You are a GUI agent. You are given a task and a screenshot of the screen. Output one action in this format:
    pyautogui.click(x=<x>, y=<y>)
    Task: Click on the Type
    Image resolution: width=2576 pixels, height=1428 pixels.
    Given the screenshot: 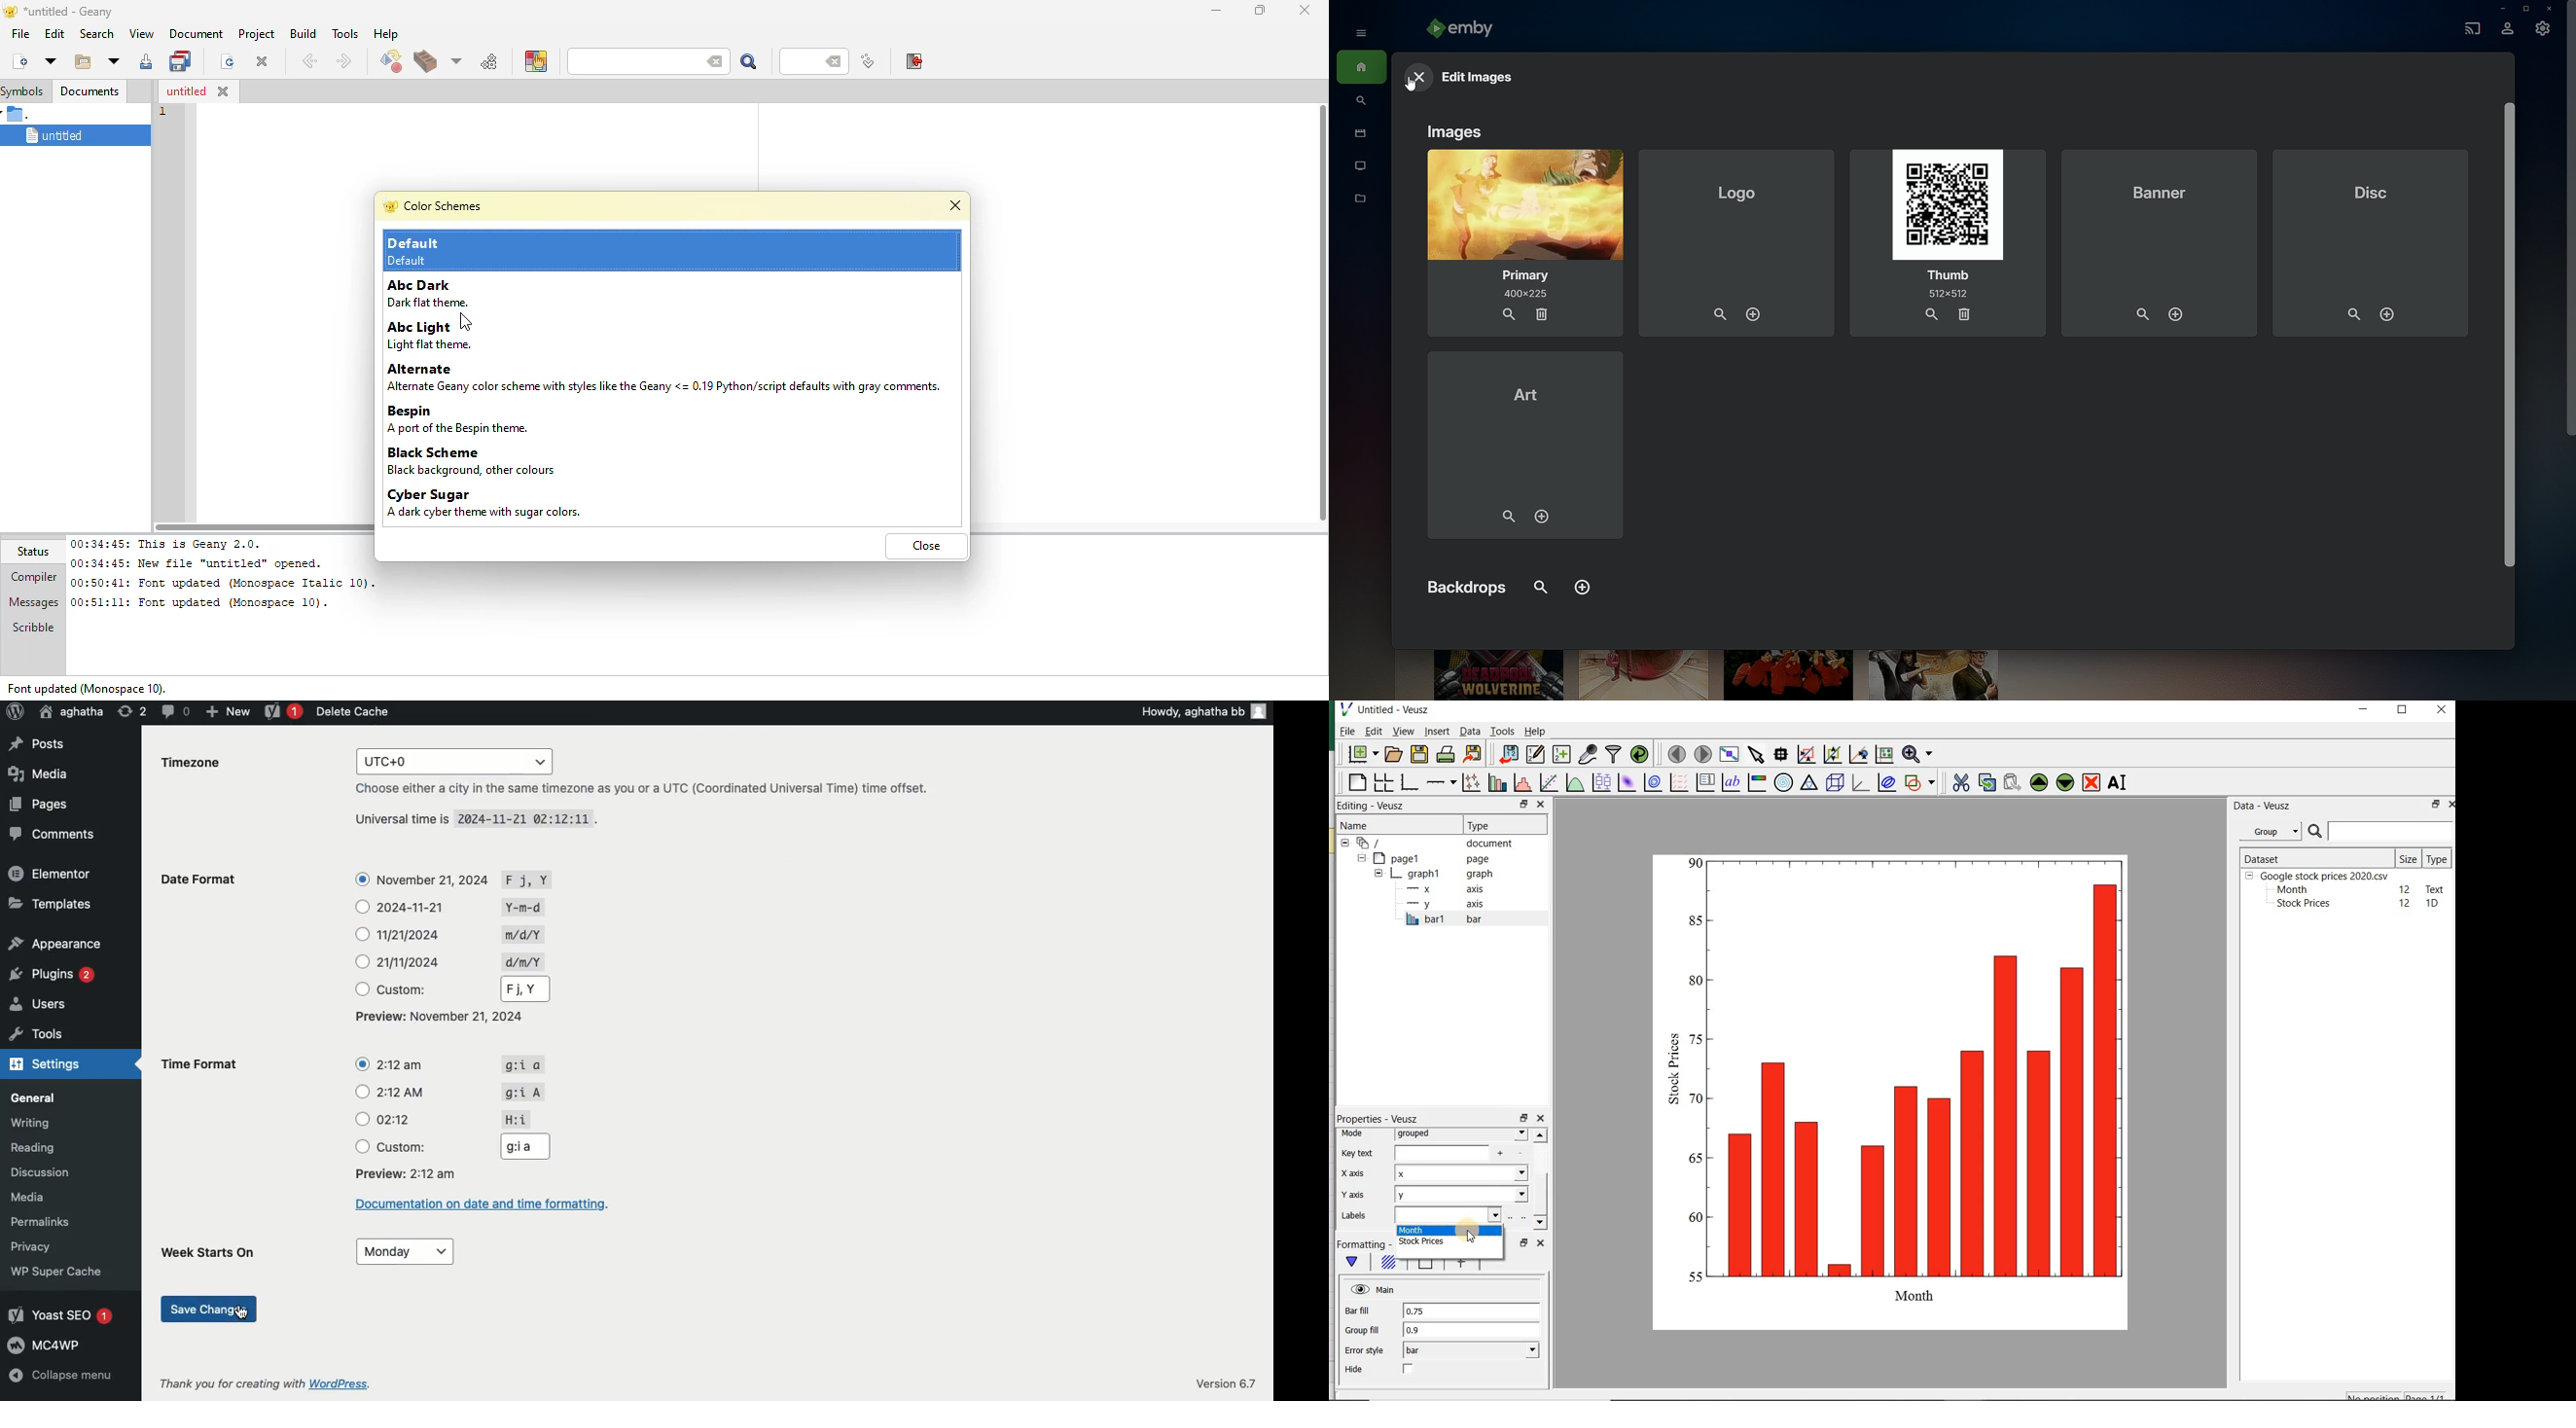 What is the action you would take?
    pyautogui.click(x=2437, y=858)
    